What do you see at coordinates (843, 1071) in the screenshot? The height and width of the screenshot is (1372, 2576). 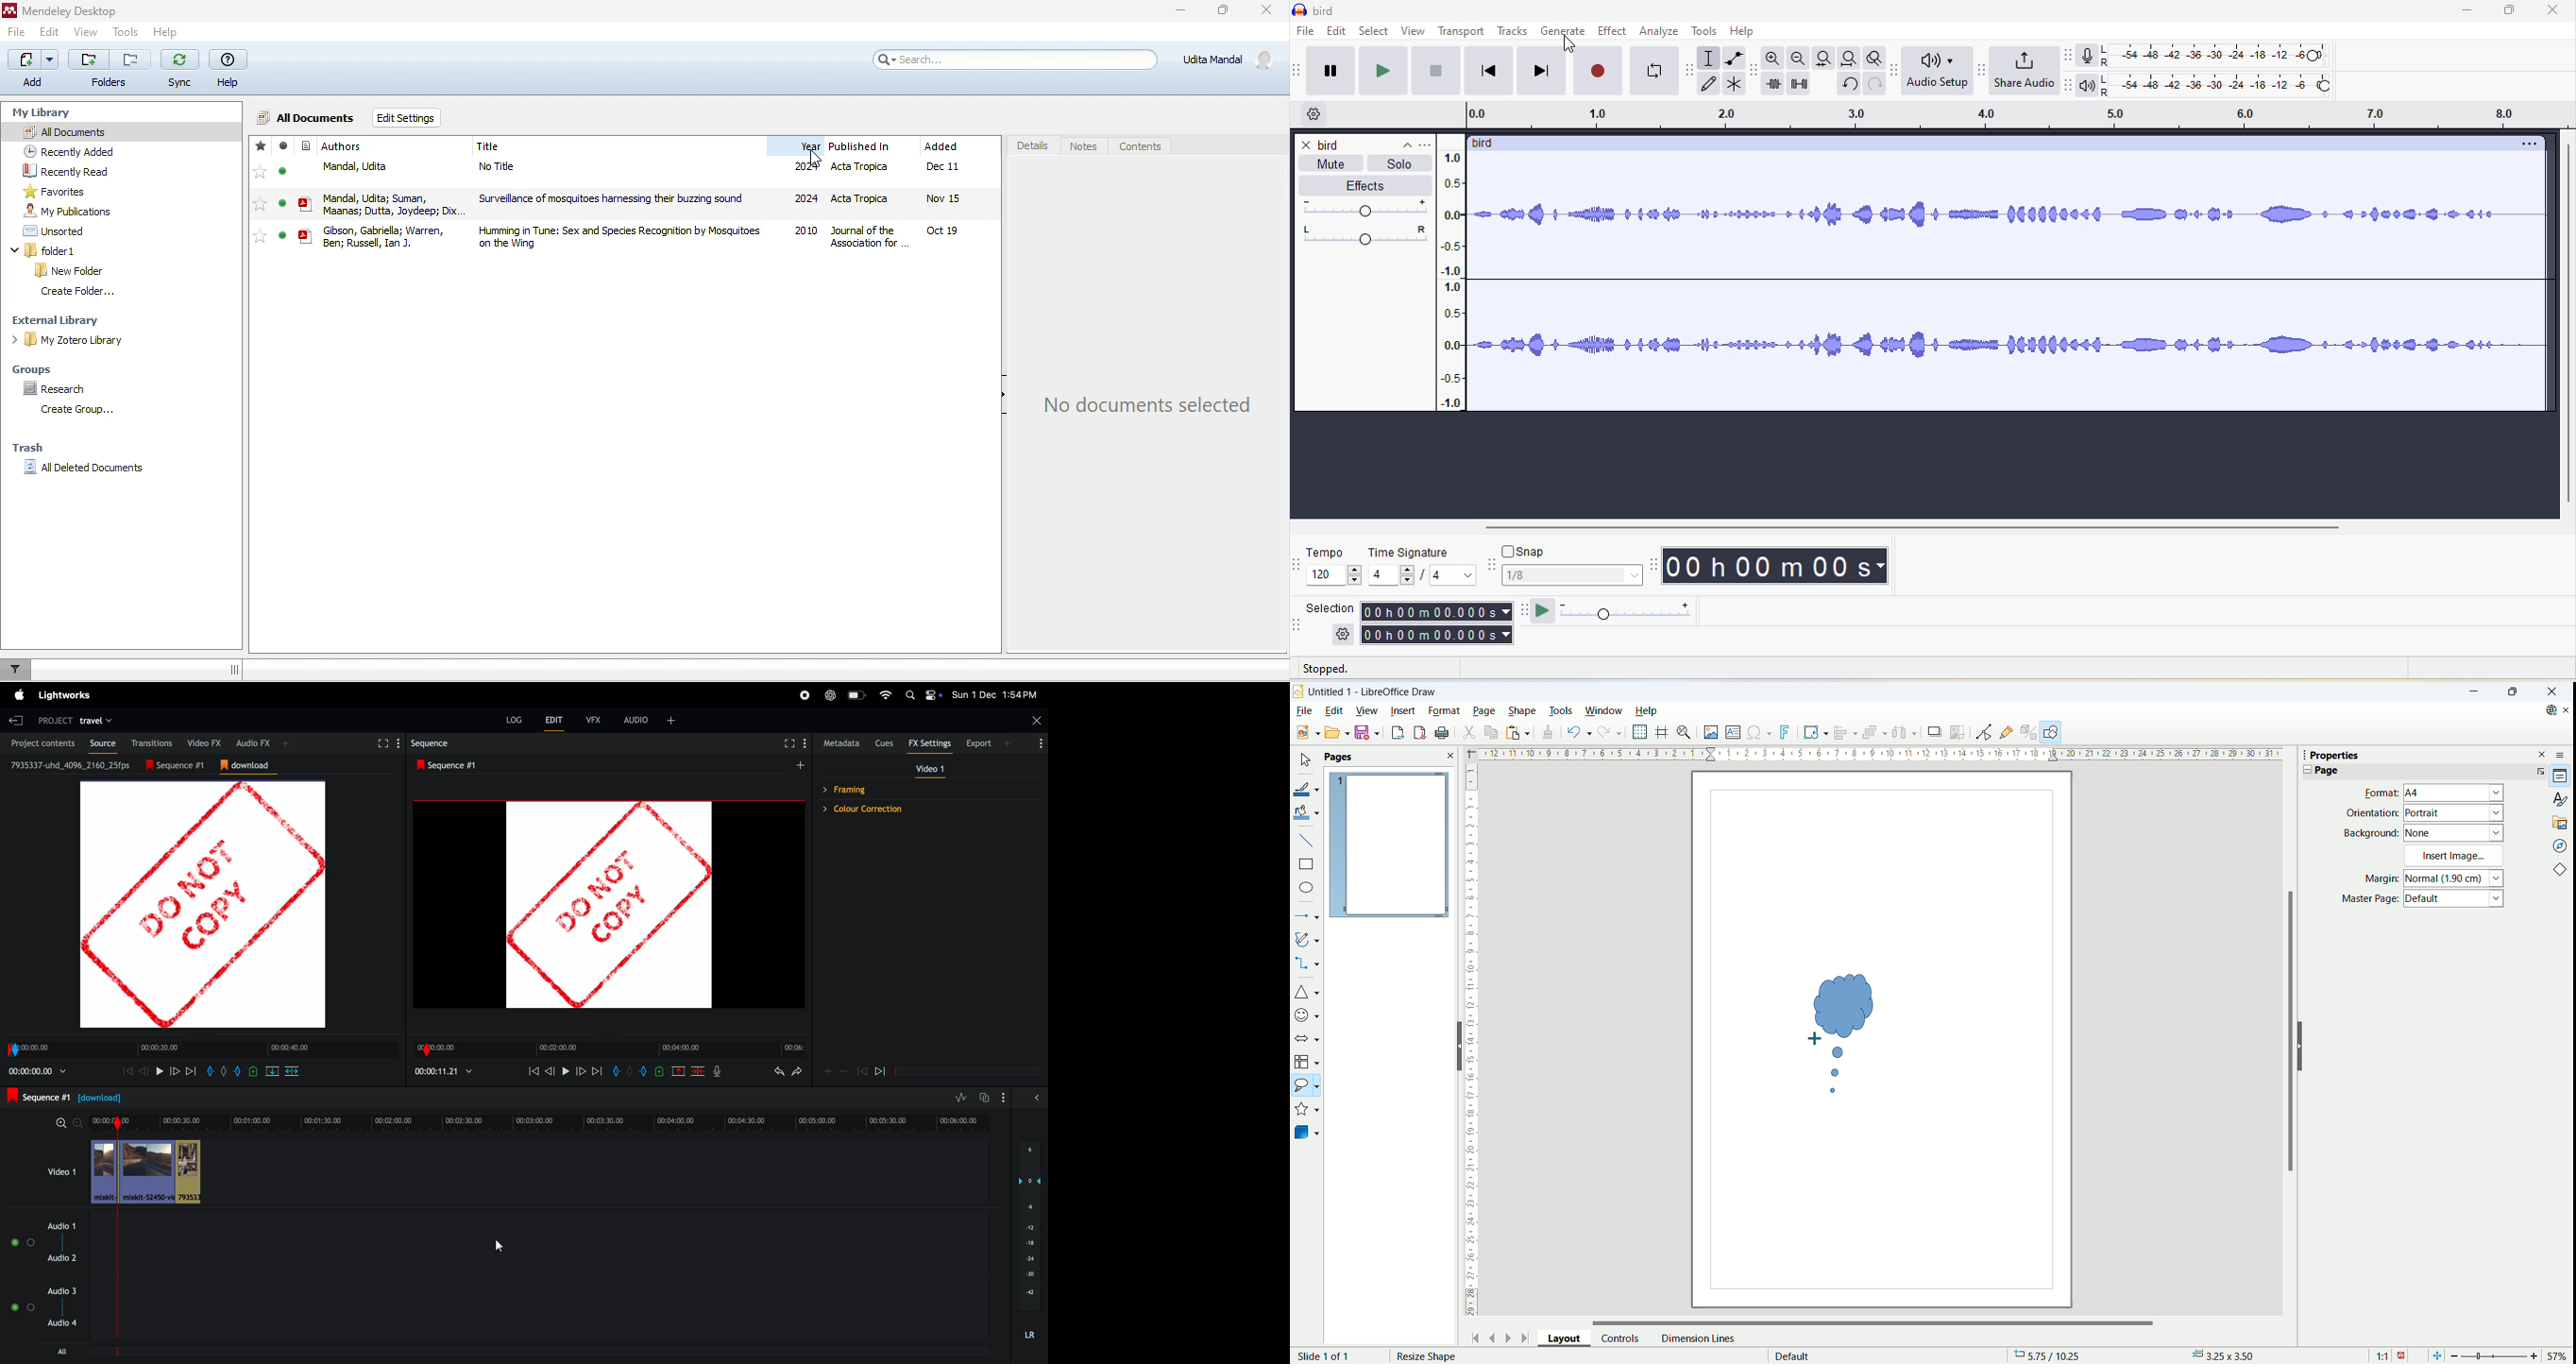 I see `zoom in zoom out` at bounding box center [843, 1071].